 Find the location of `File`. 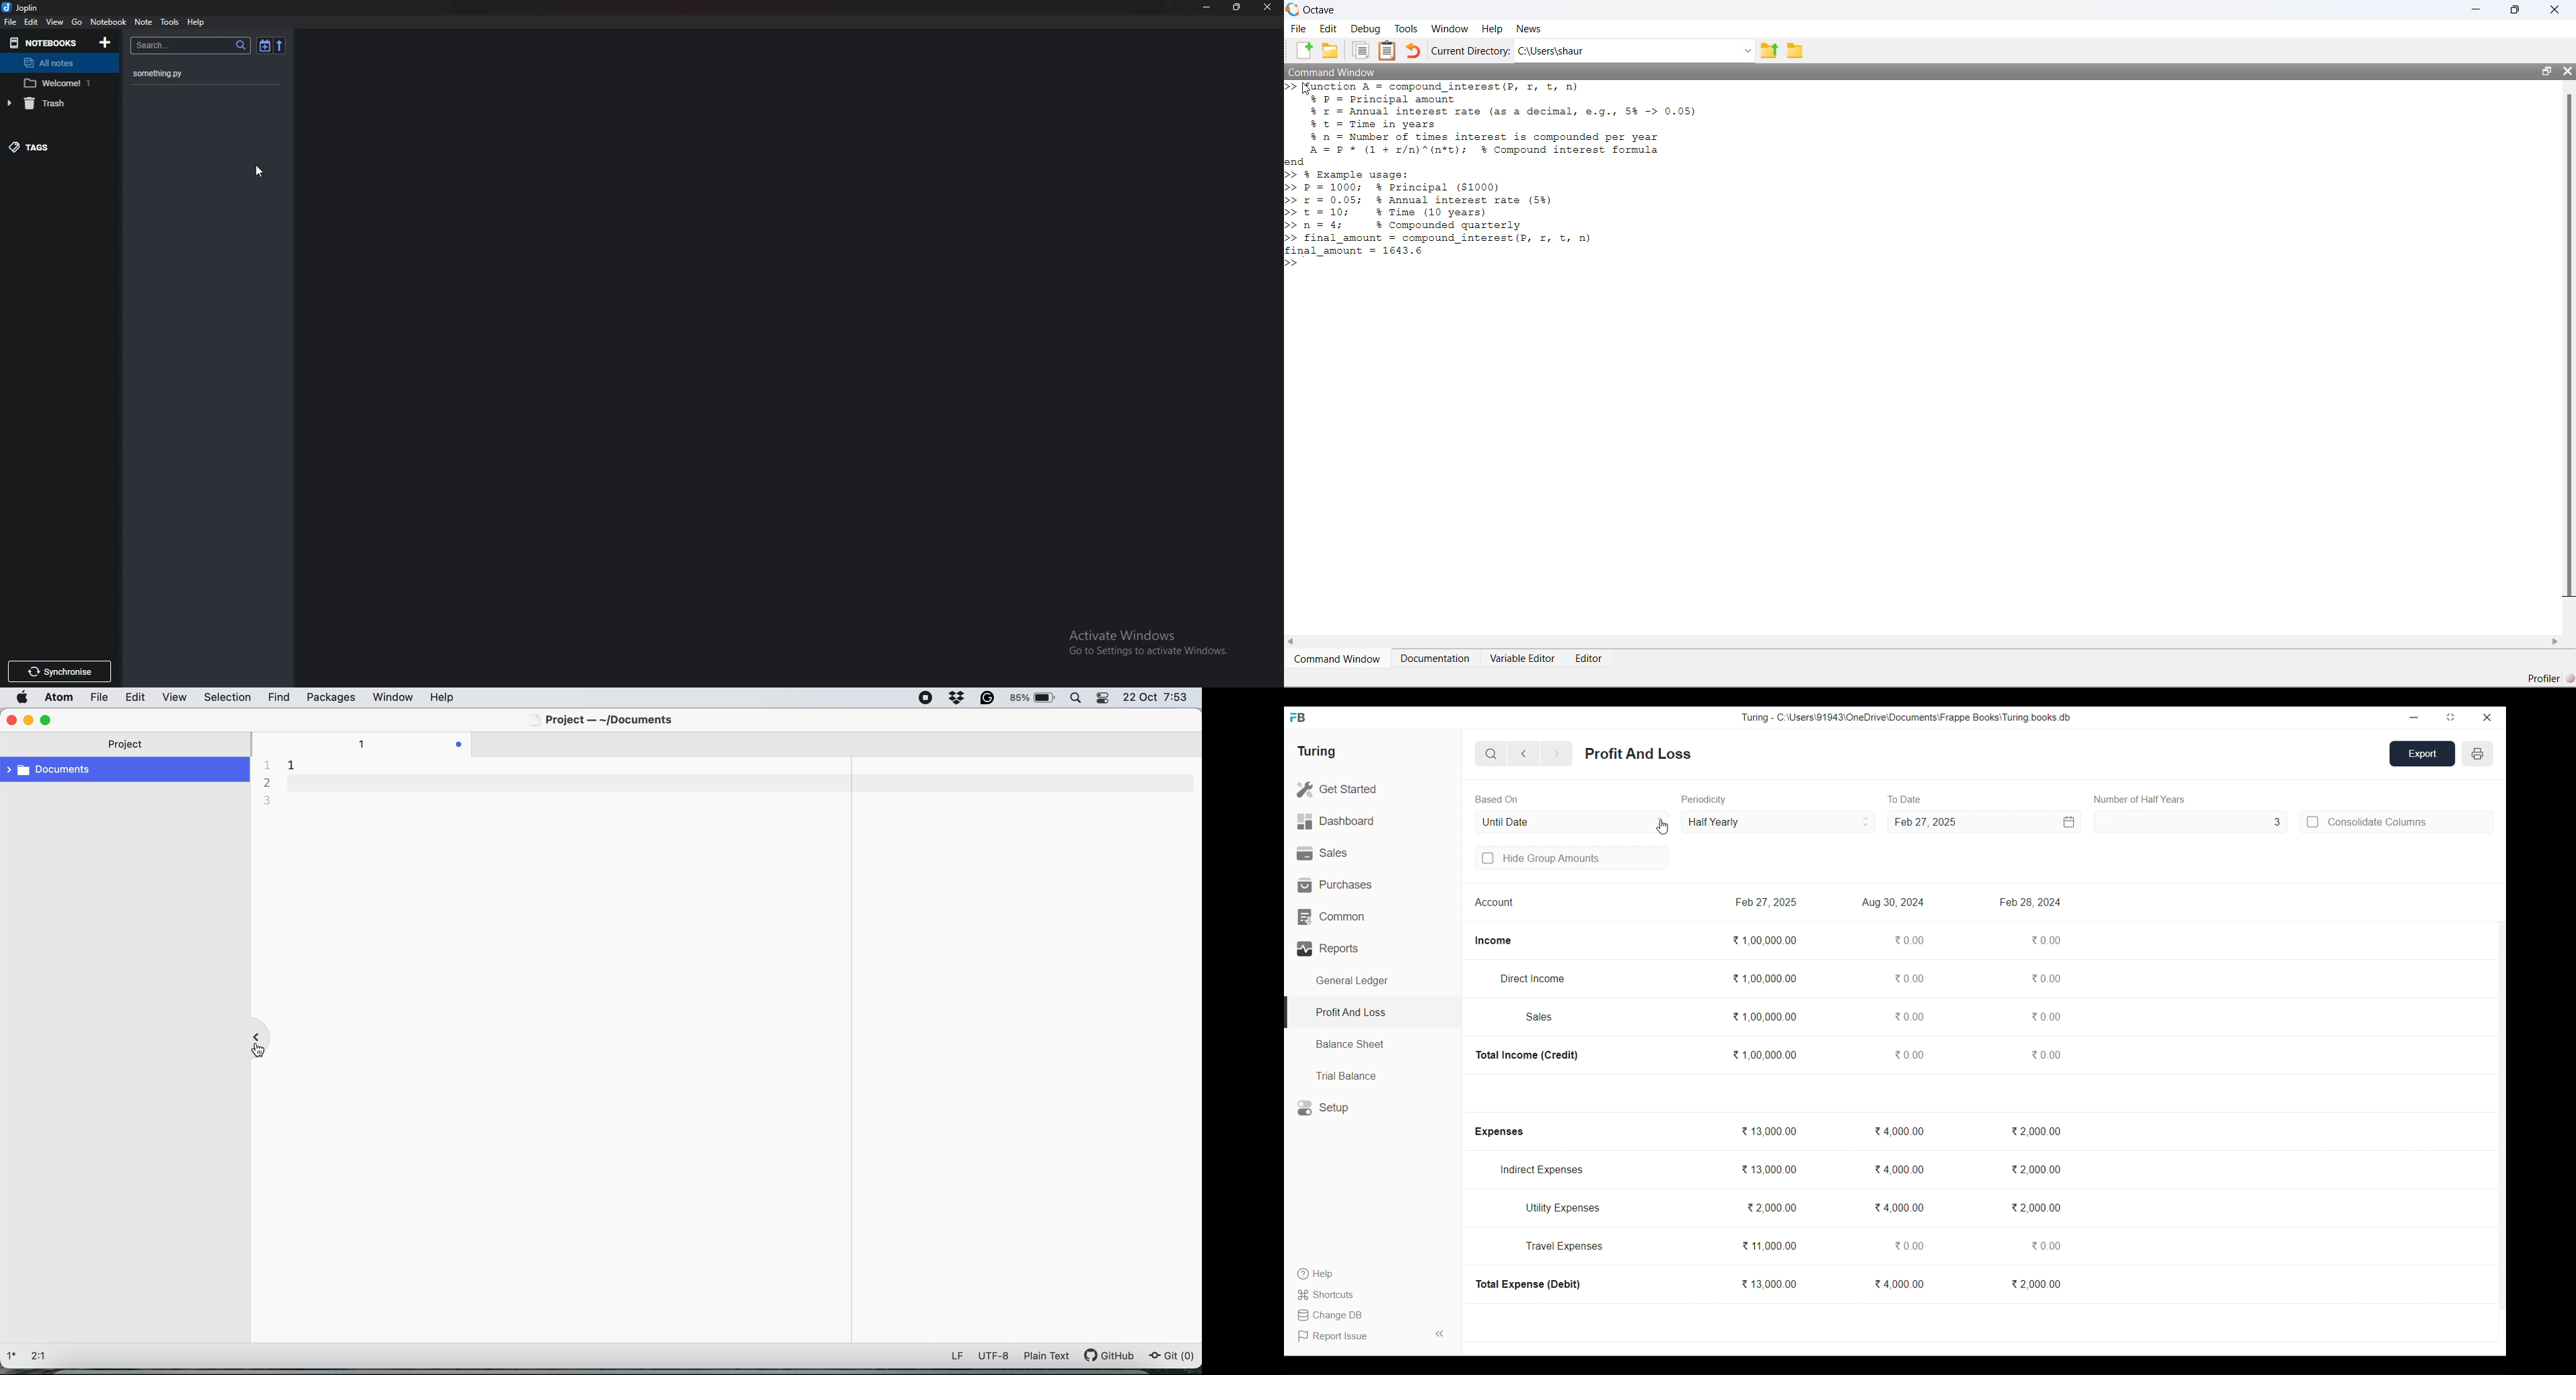

File is located at coordinates (11, 22).